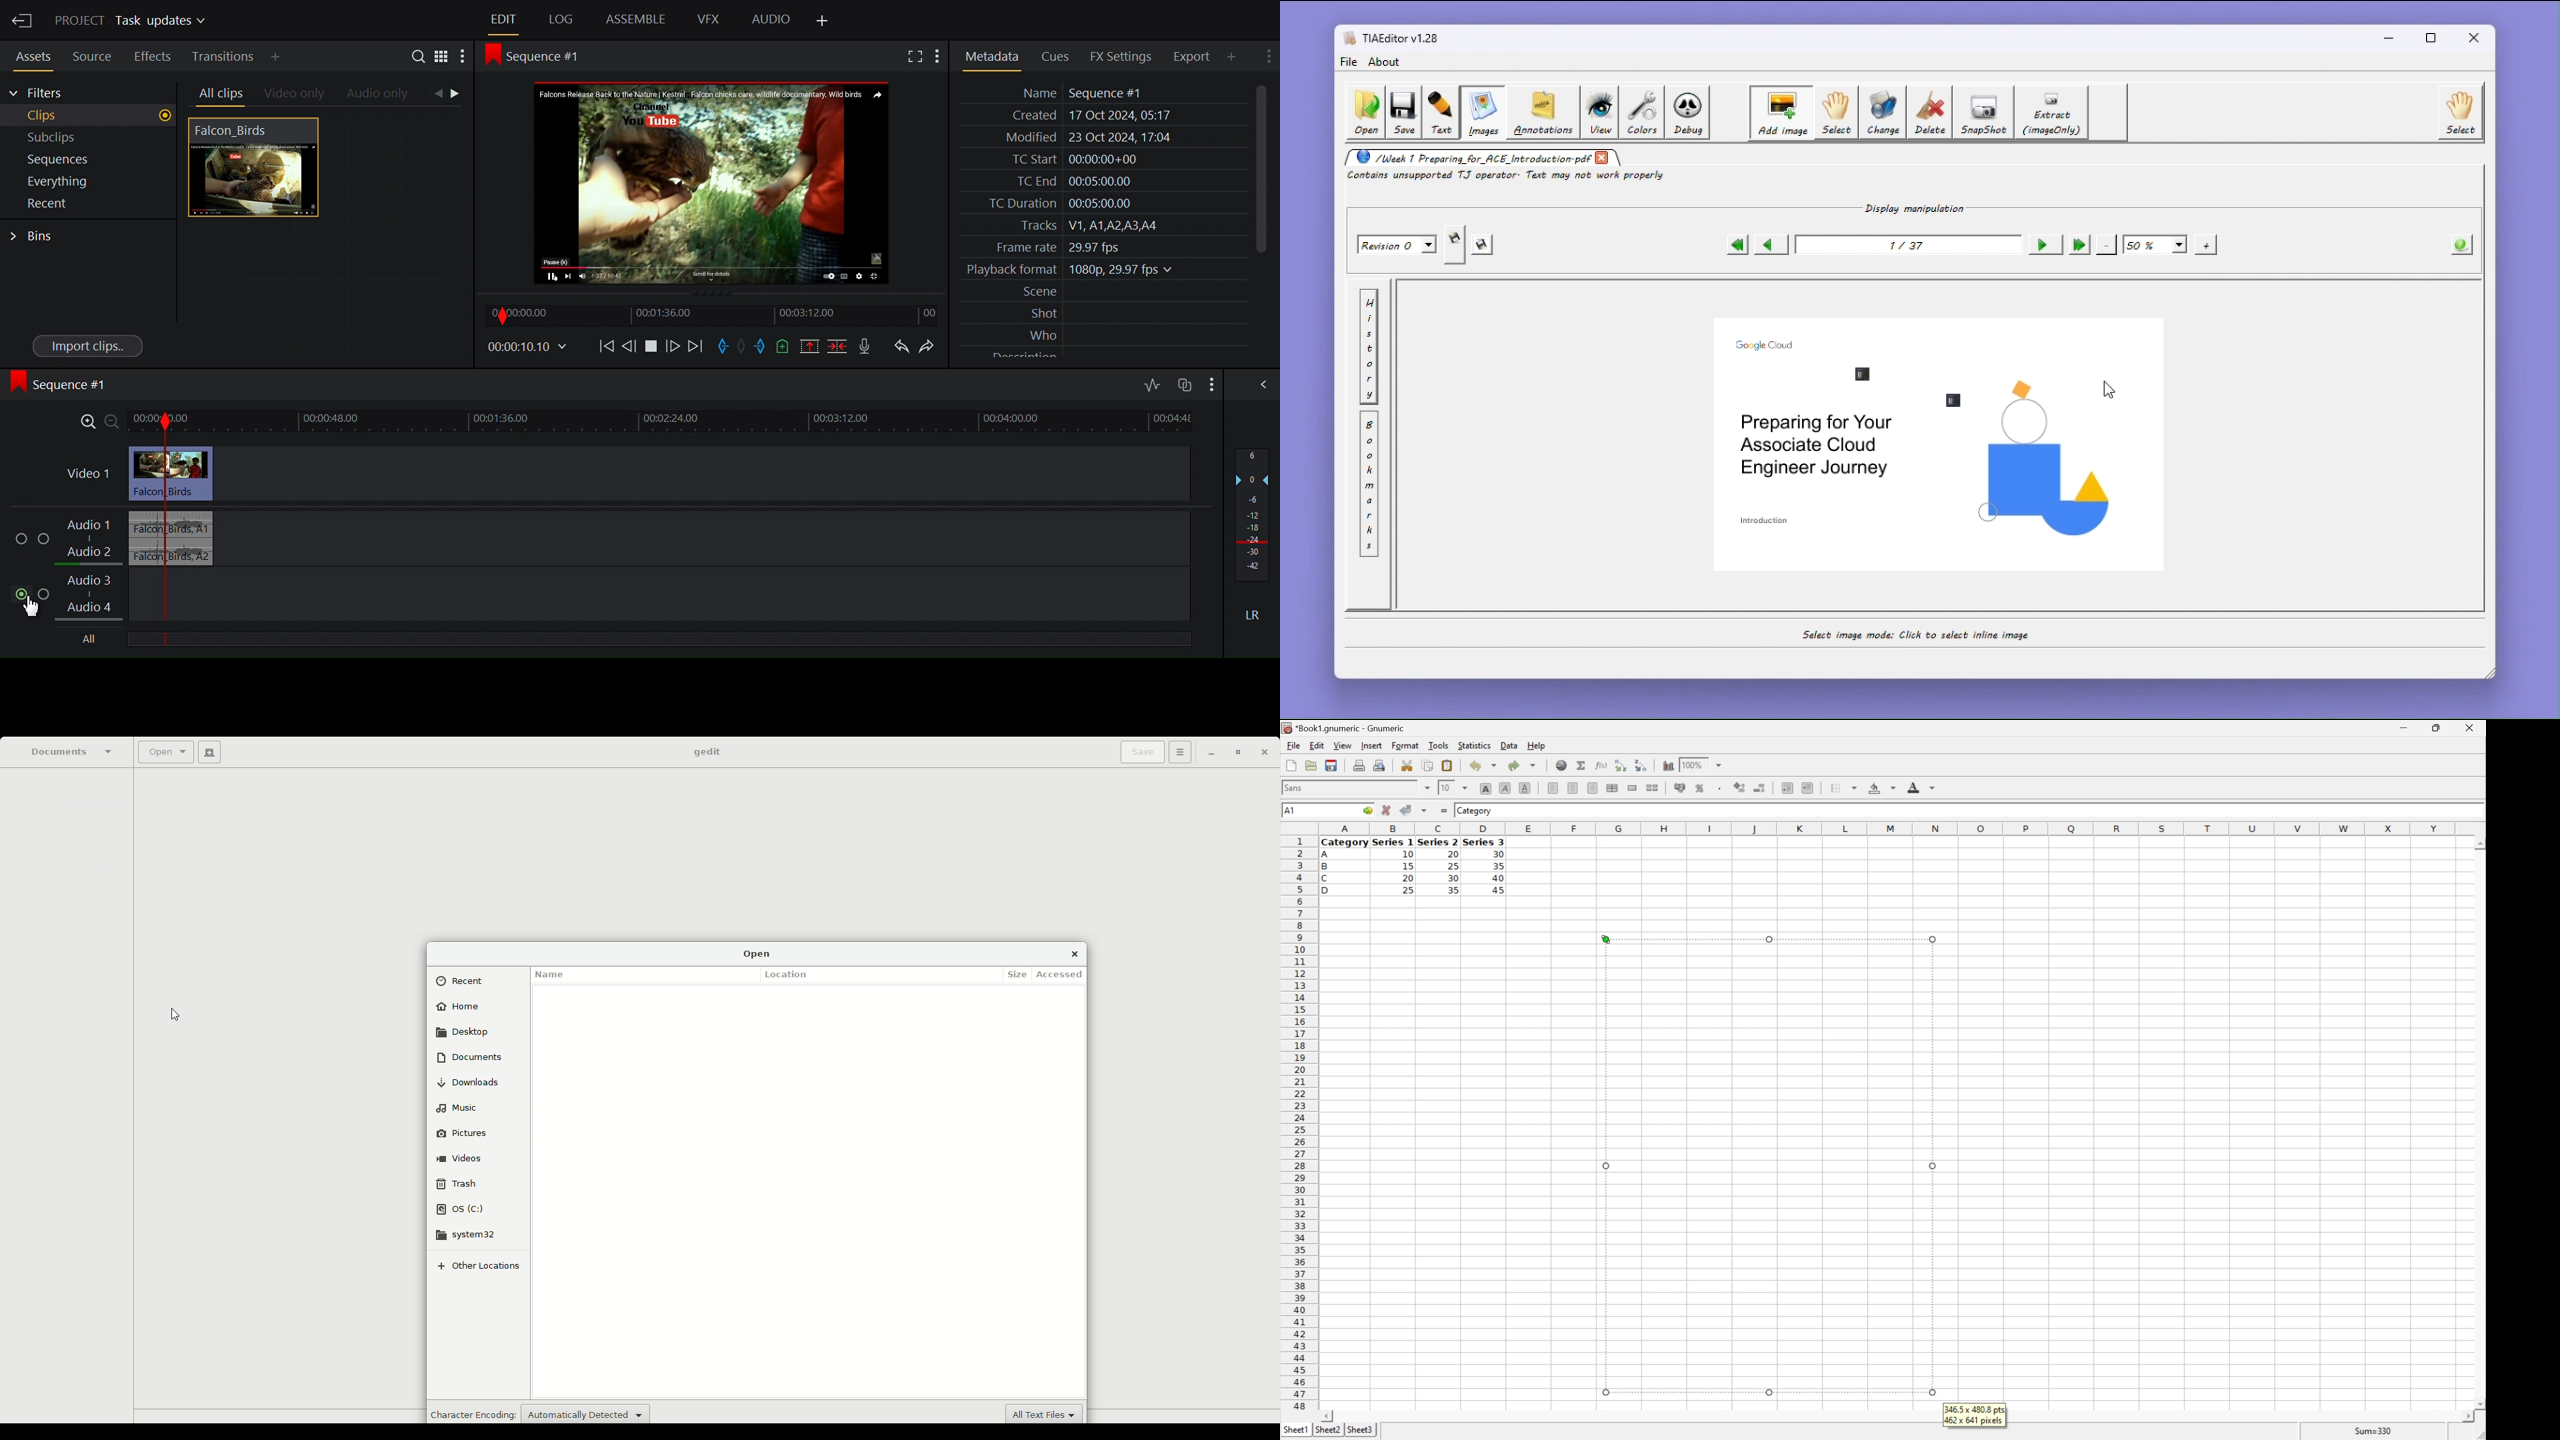 The height and width of the screenshot is (1456, 2576). Describe the element at coordinates (1759, 786) in the screenshot. I see `Decrease the number of decimals displayed` at that location.